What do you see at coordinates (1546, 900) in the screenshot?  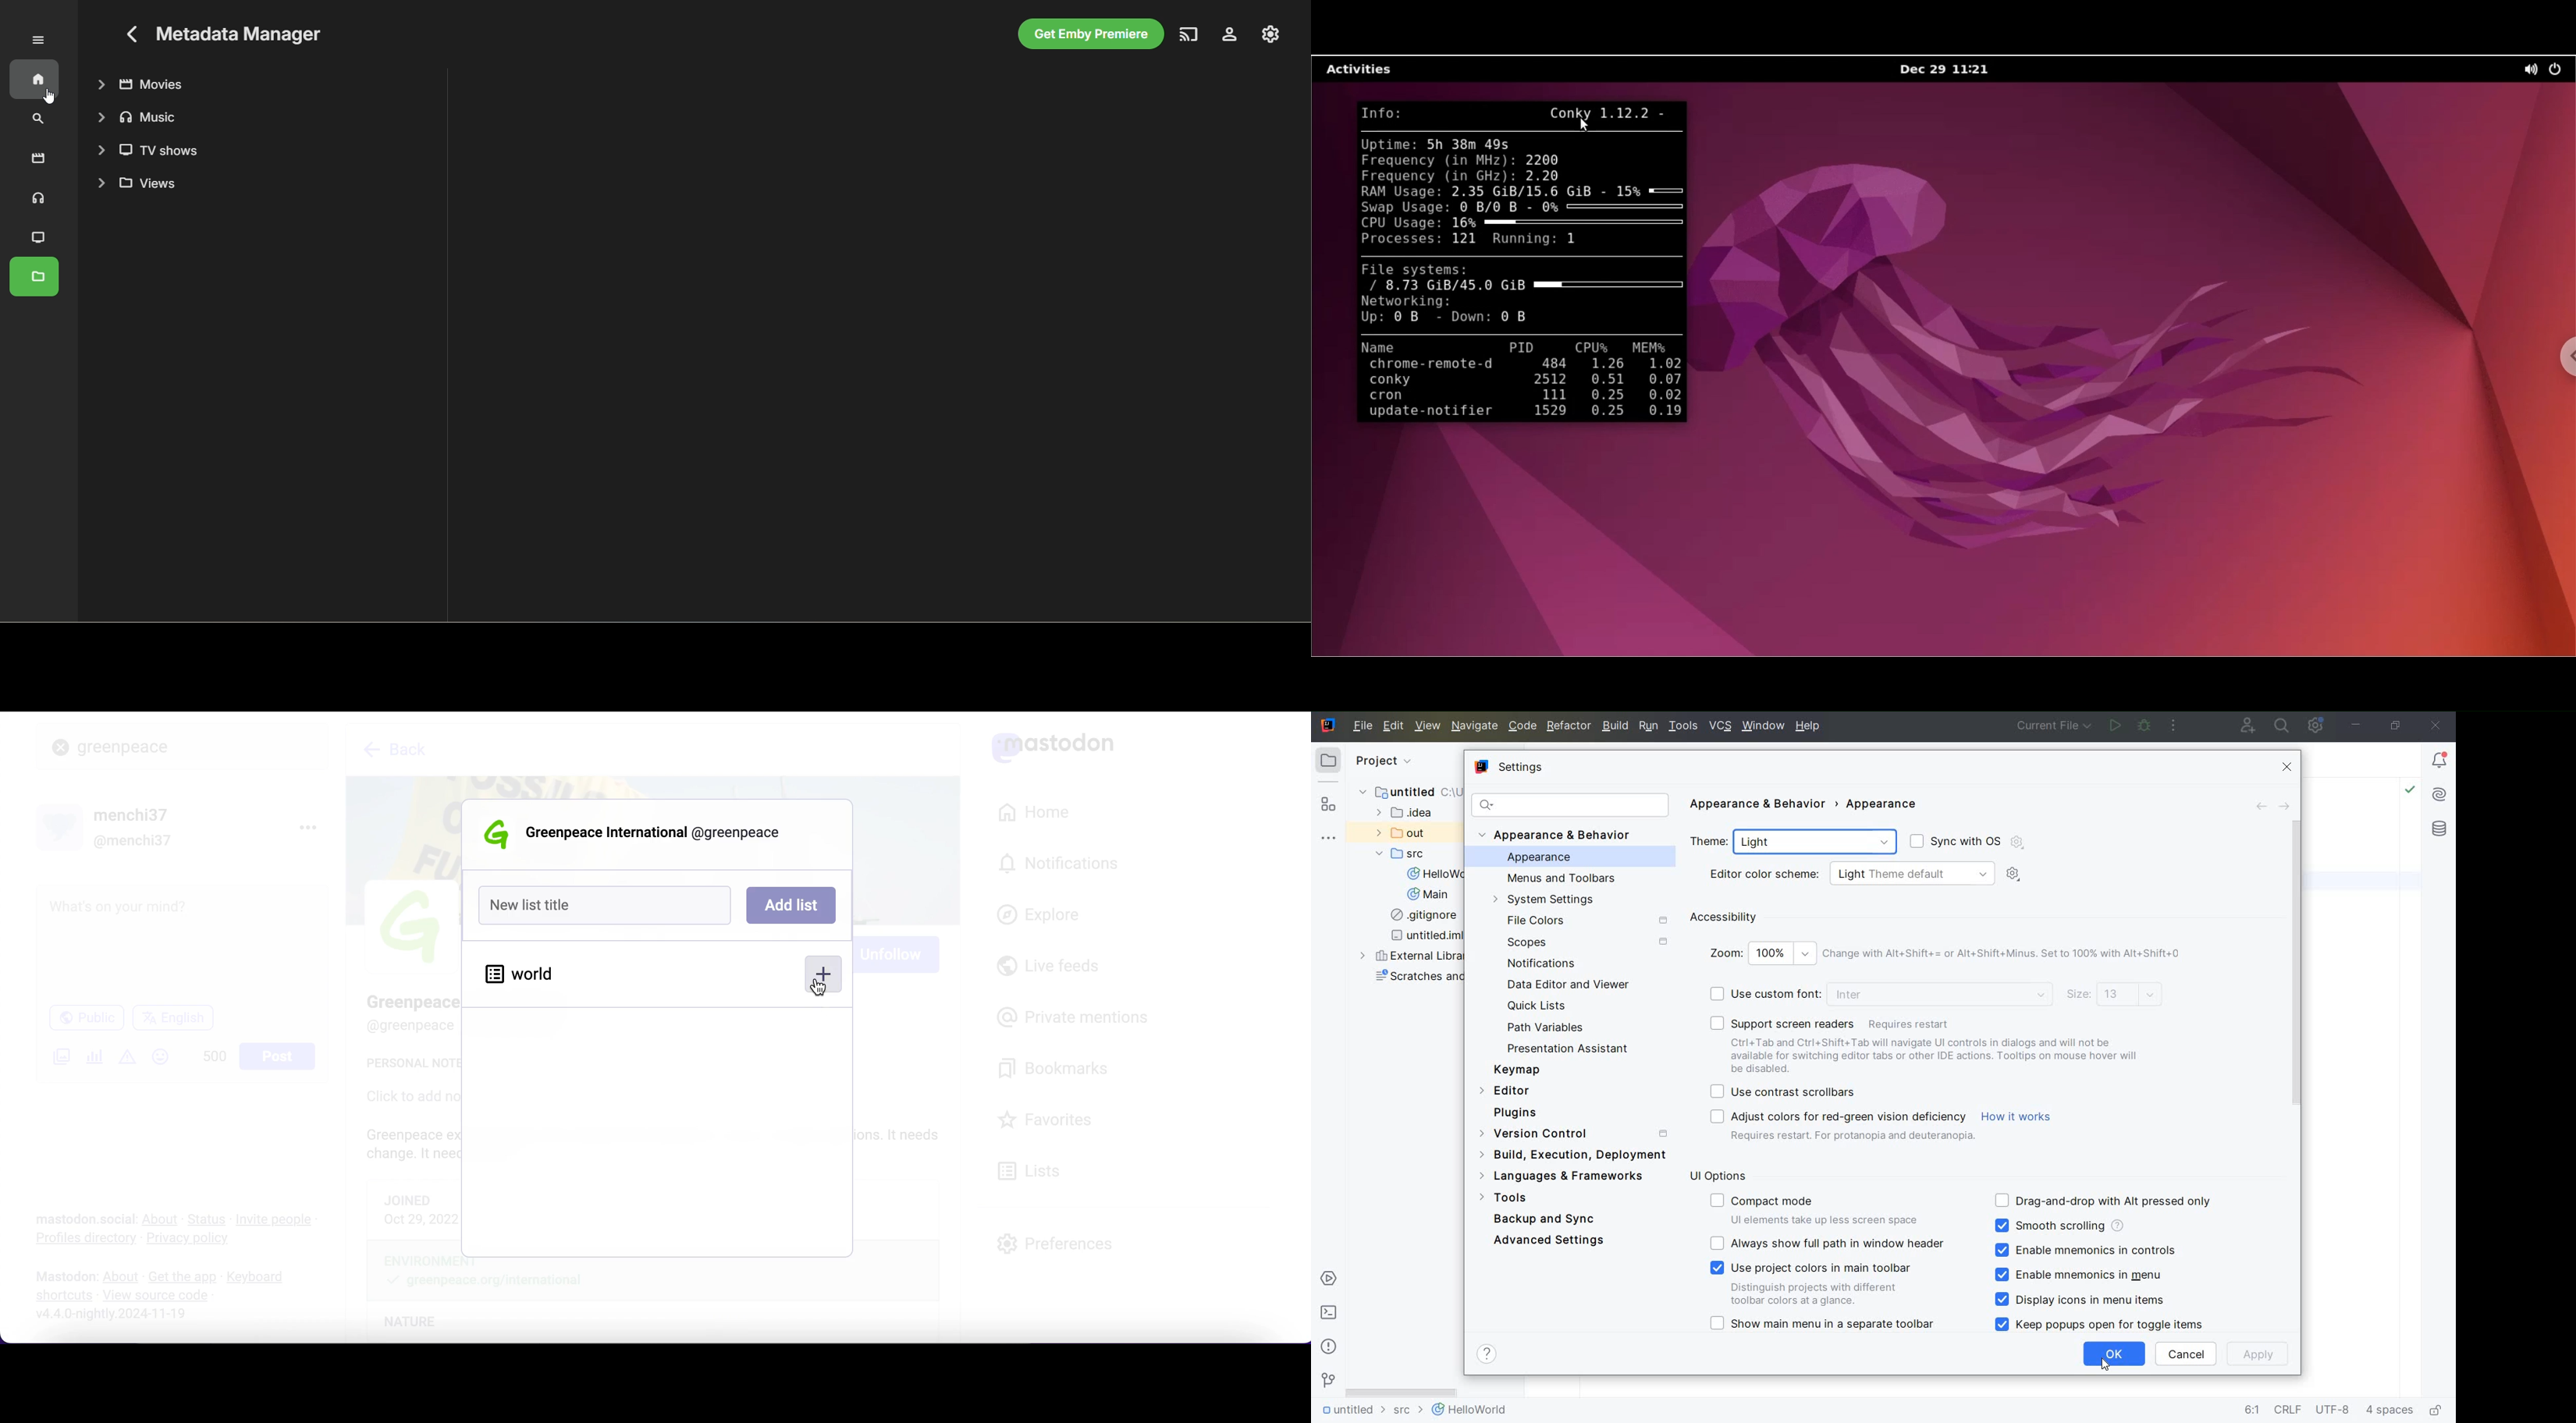 I see `SYSTEM SETTINGS` at bounding box center [1546, 900].